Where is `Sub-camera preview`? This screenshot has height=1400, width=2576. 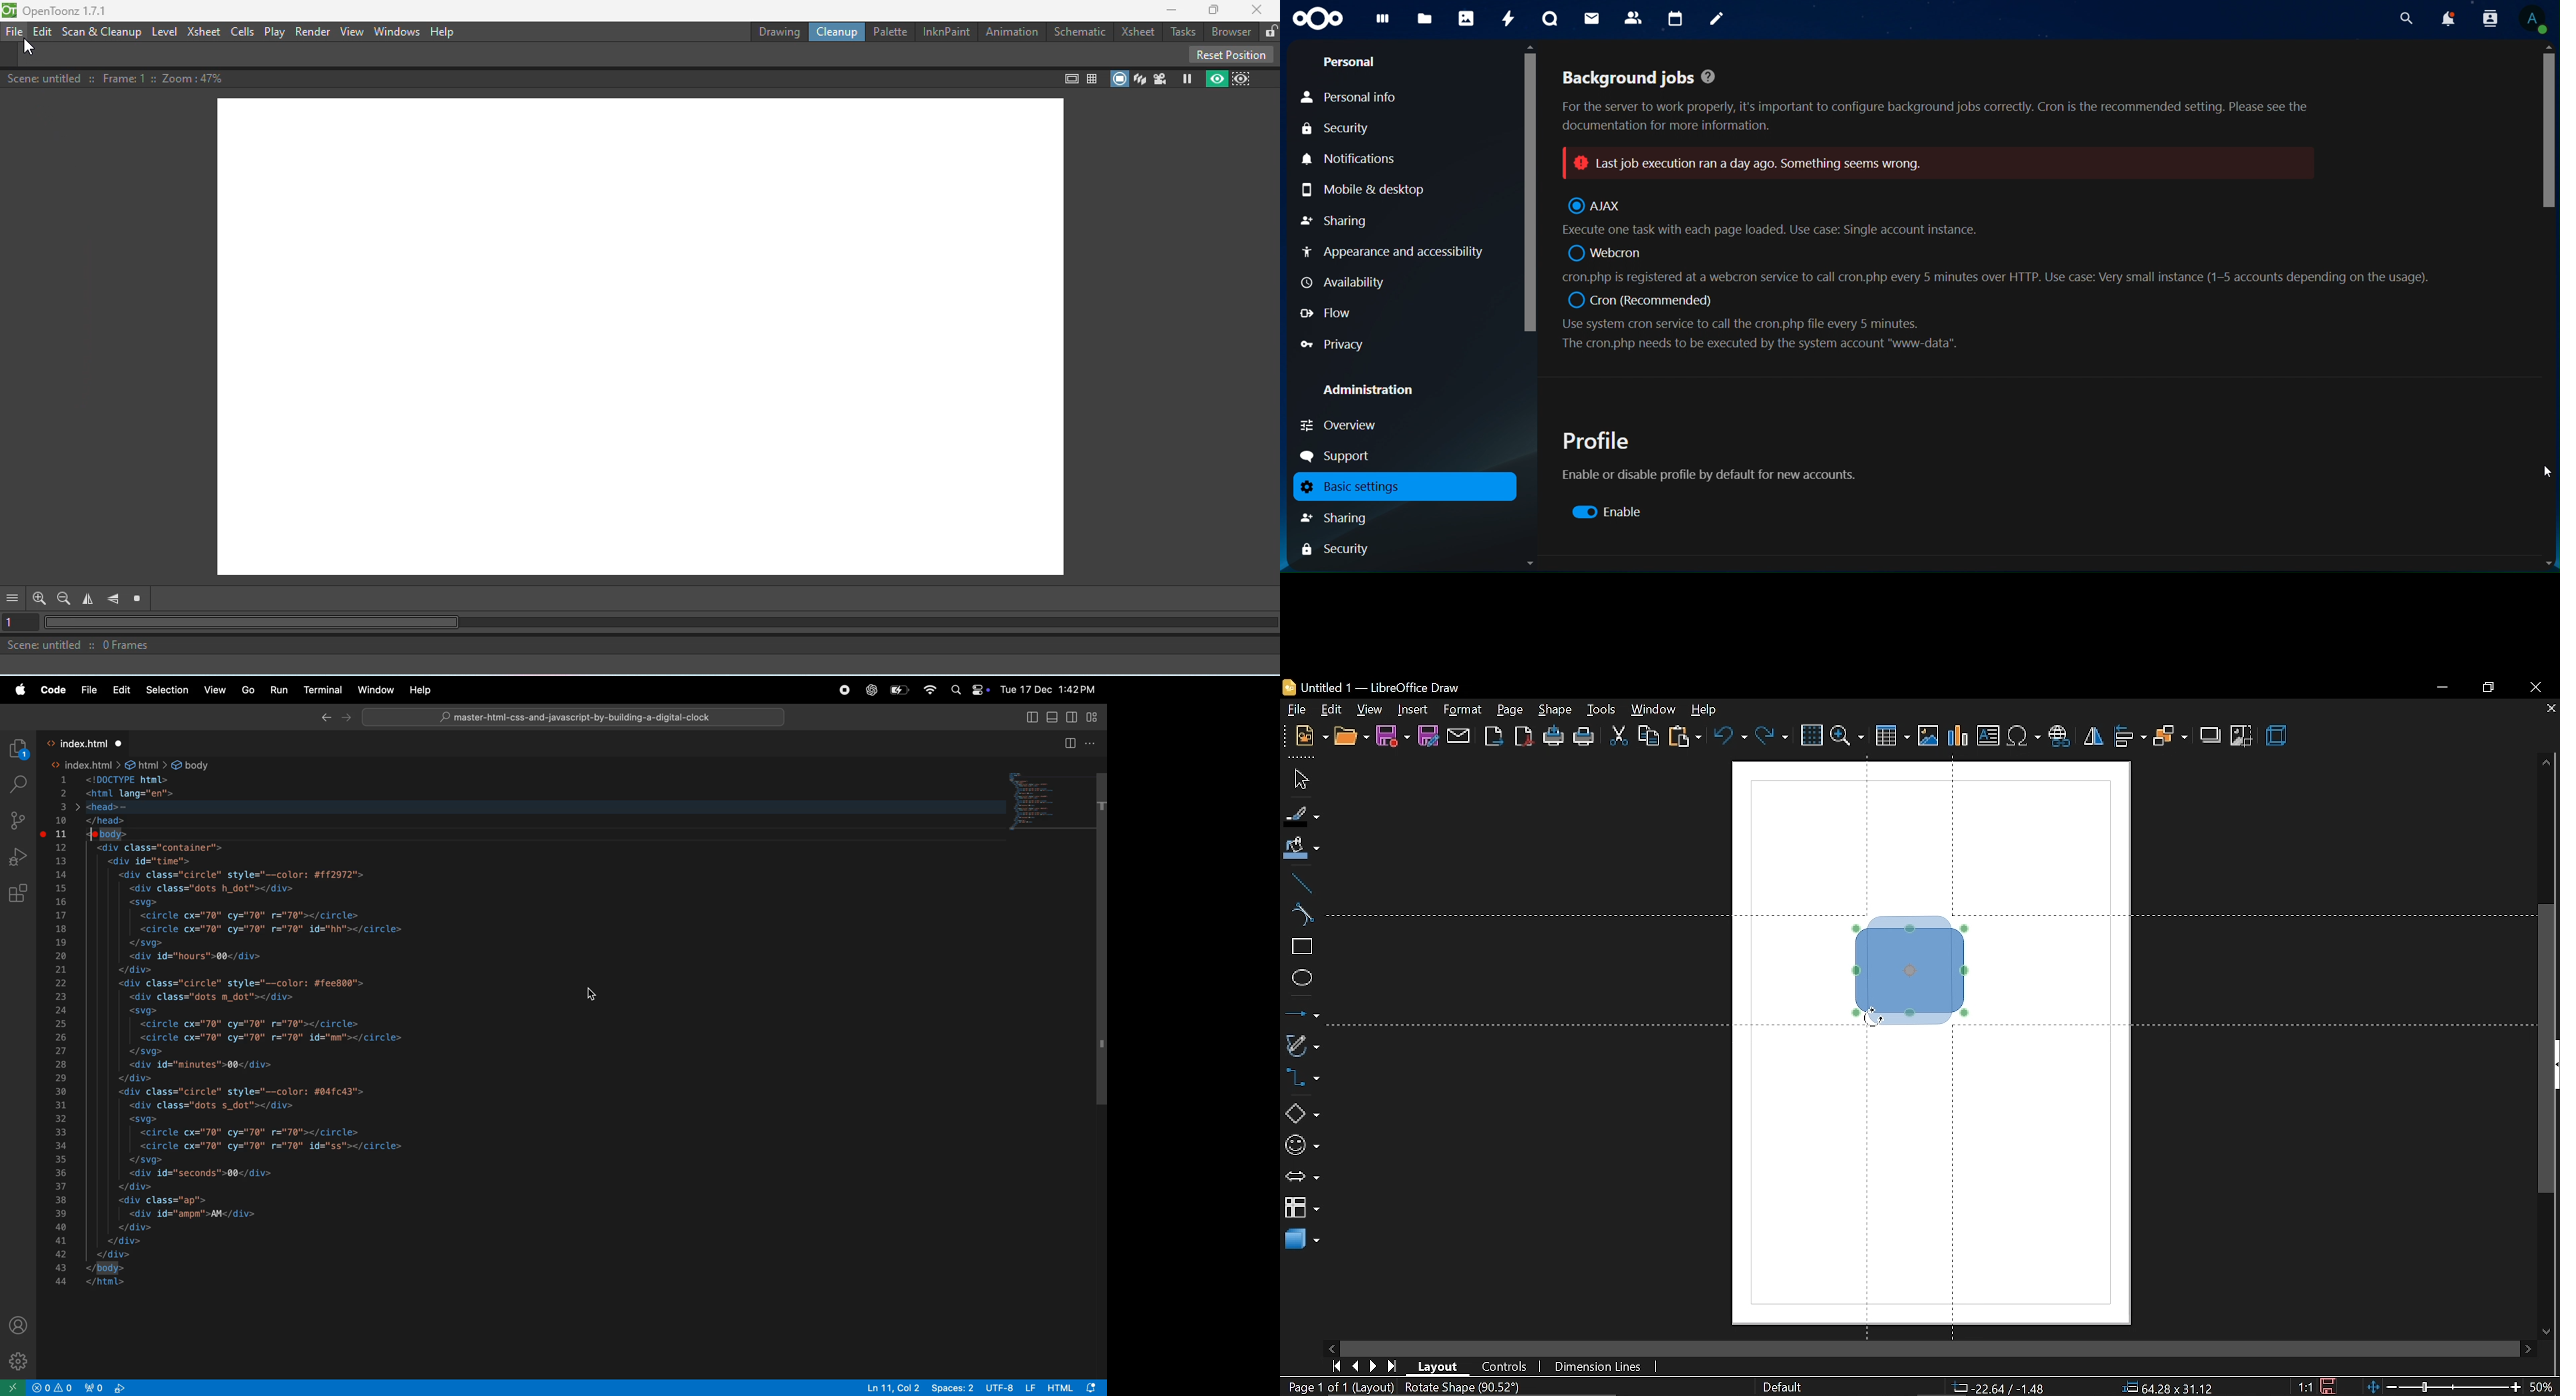 Sub-camera preview is located at coordinates (1243, 79).